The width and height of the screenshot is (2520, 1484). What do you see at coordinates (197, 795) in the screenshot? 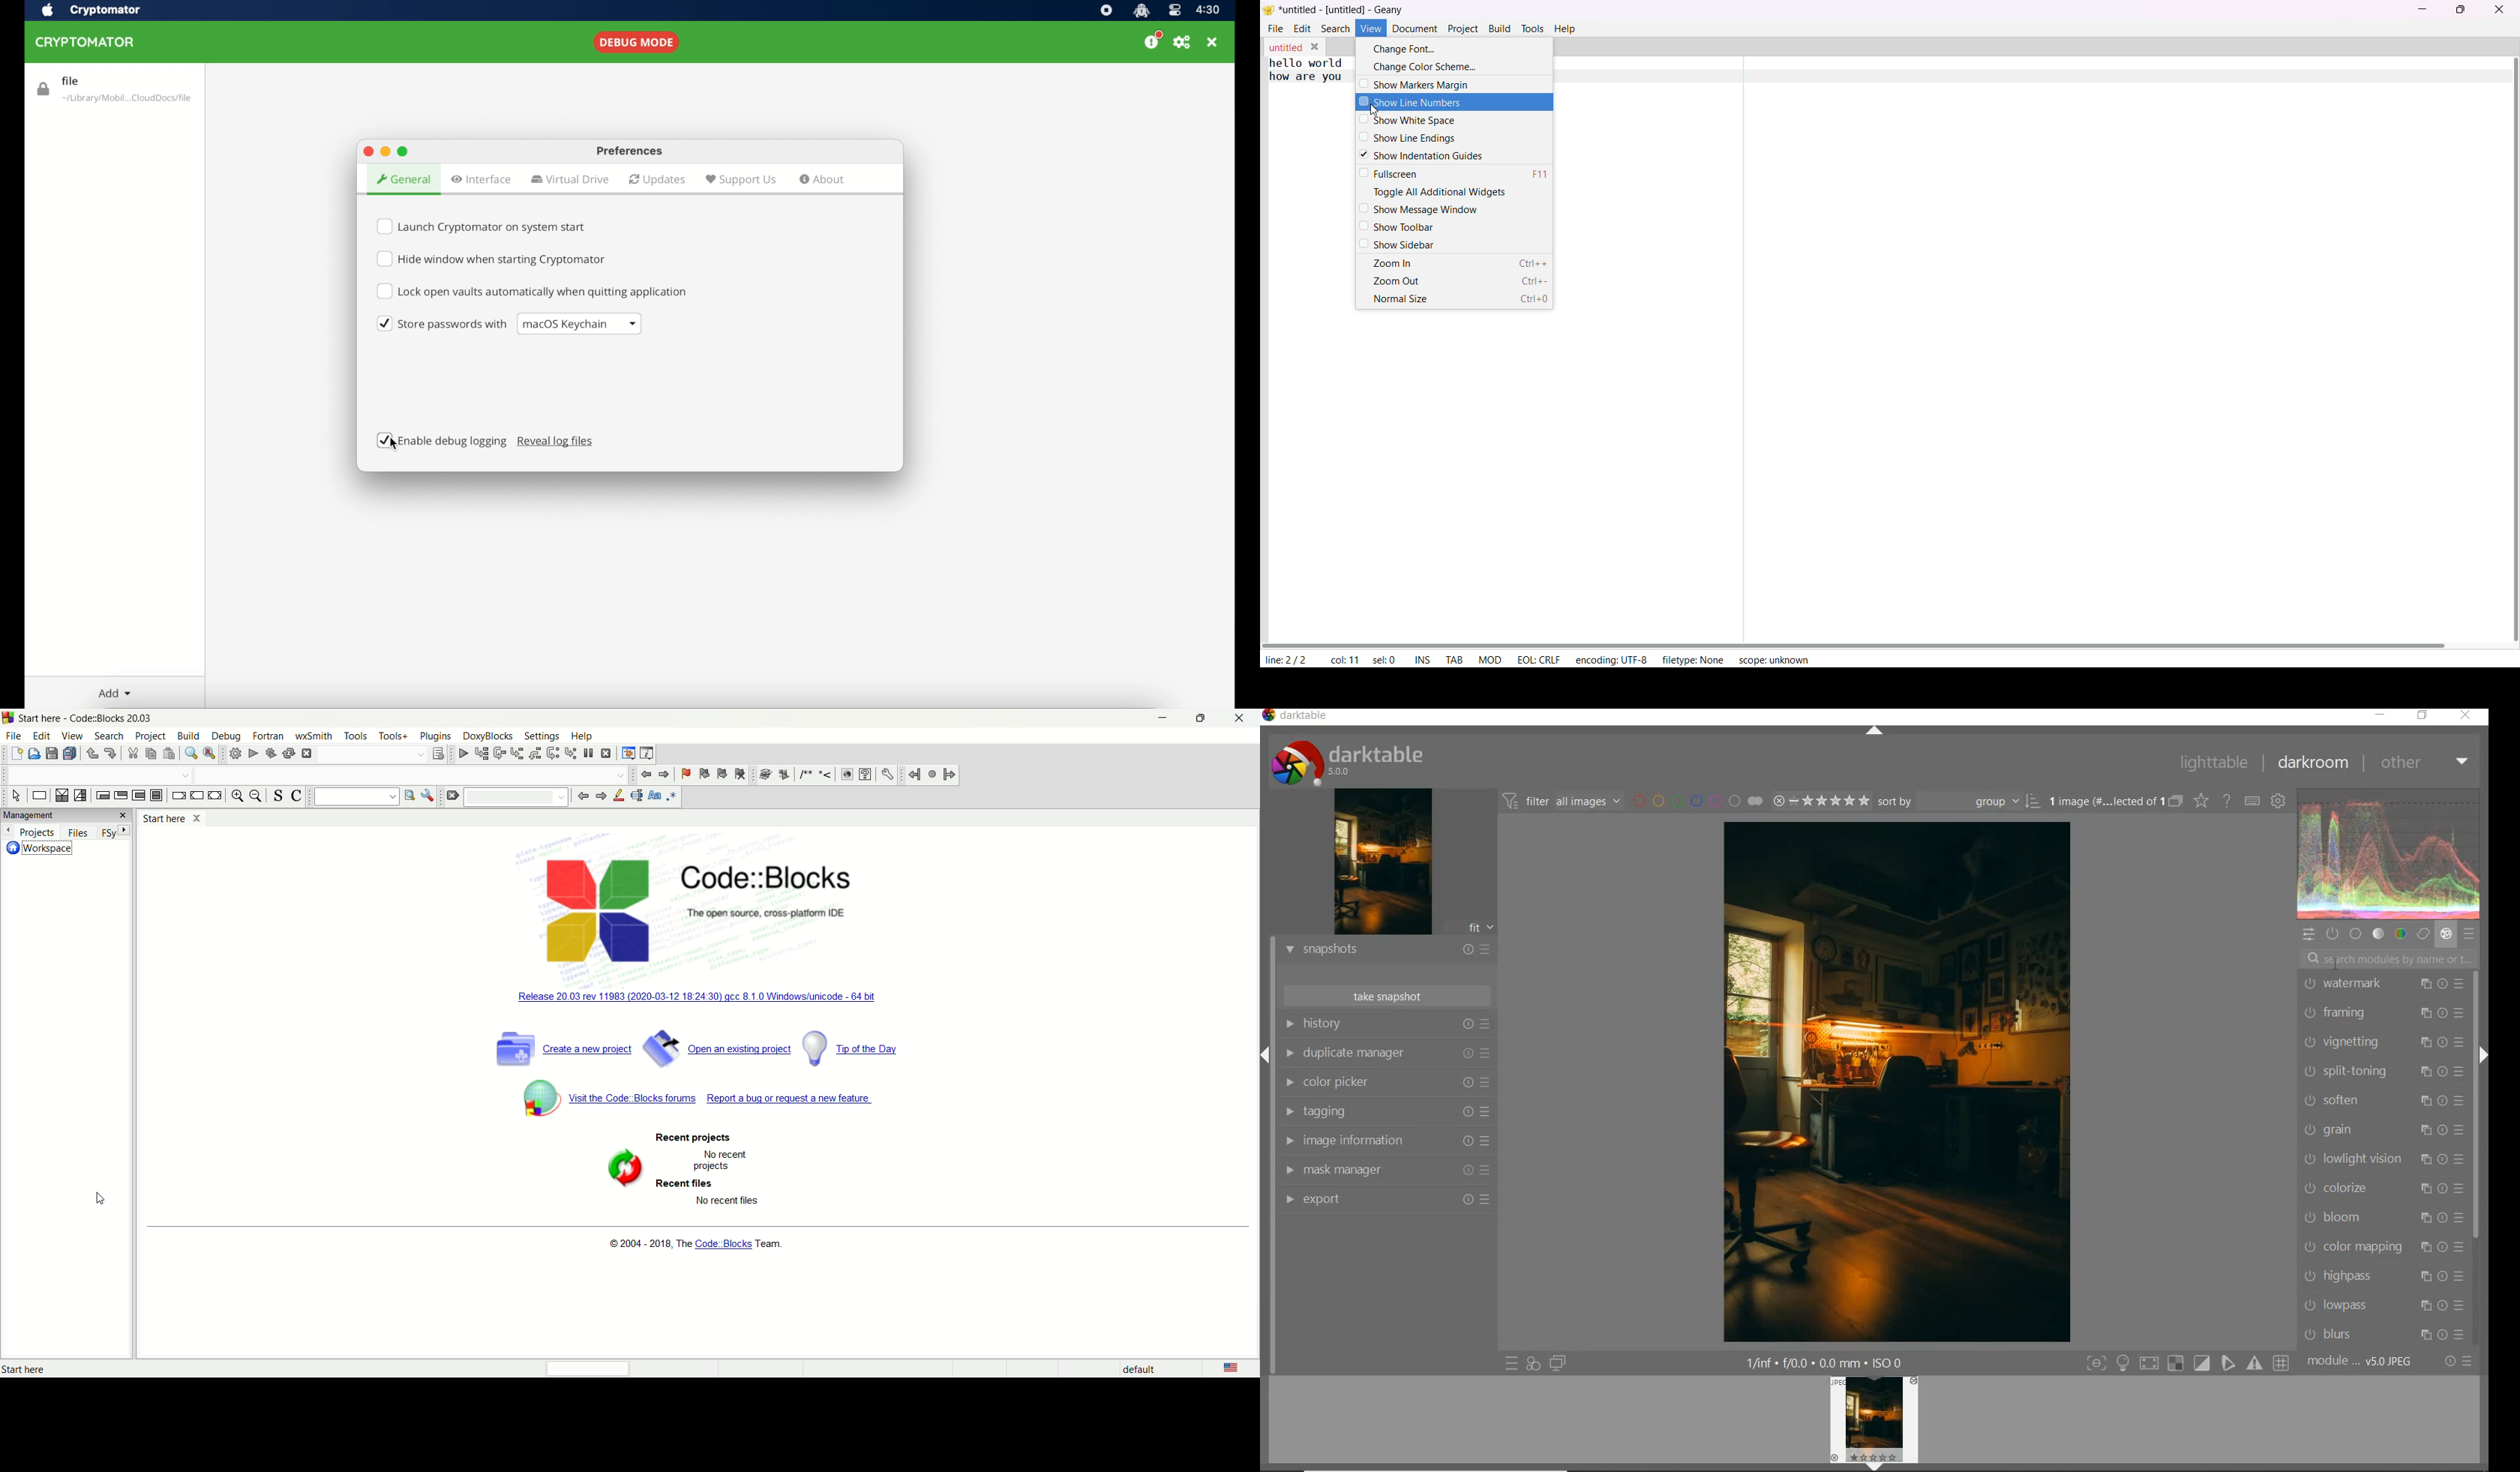
I see `continue instruction` at bounding box center [197, 795].